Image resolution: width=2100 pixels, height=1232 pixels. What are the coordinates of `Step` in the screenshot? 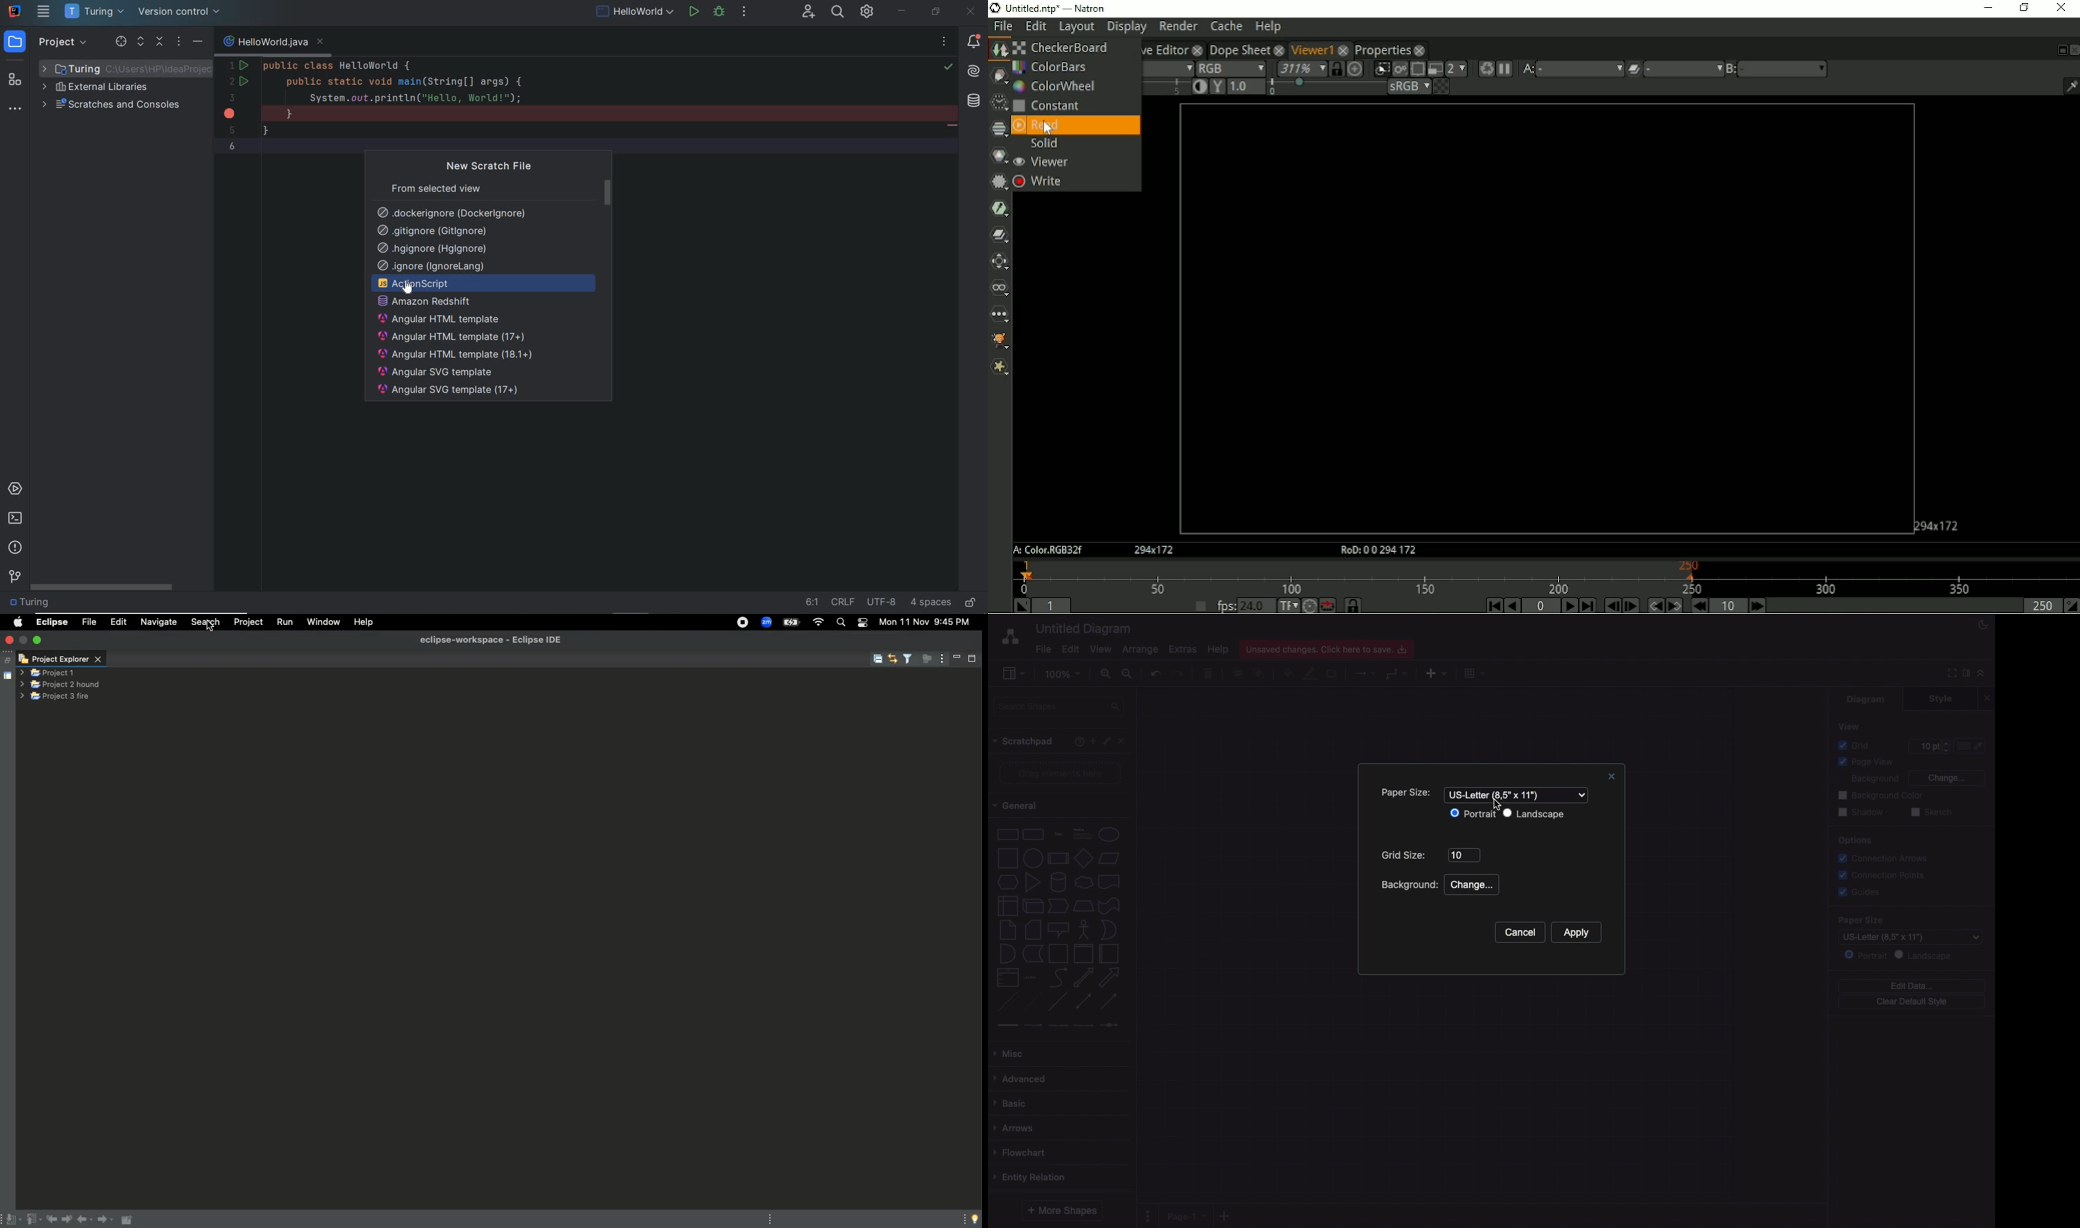 It's located at (1058, 906).